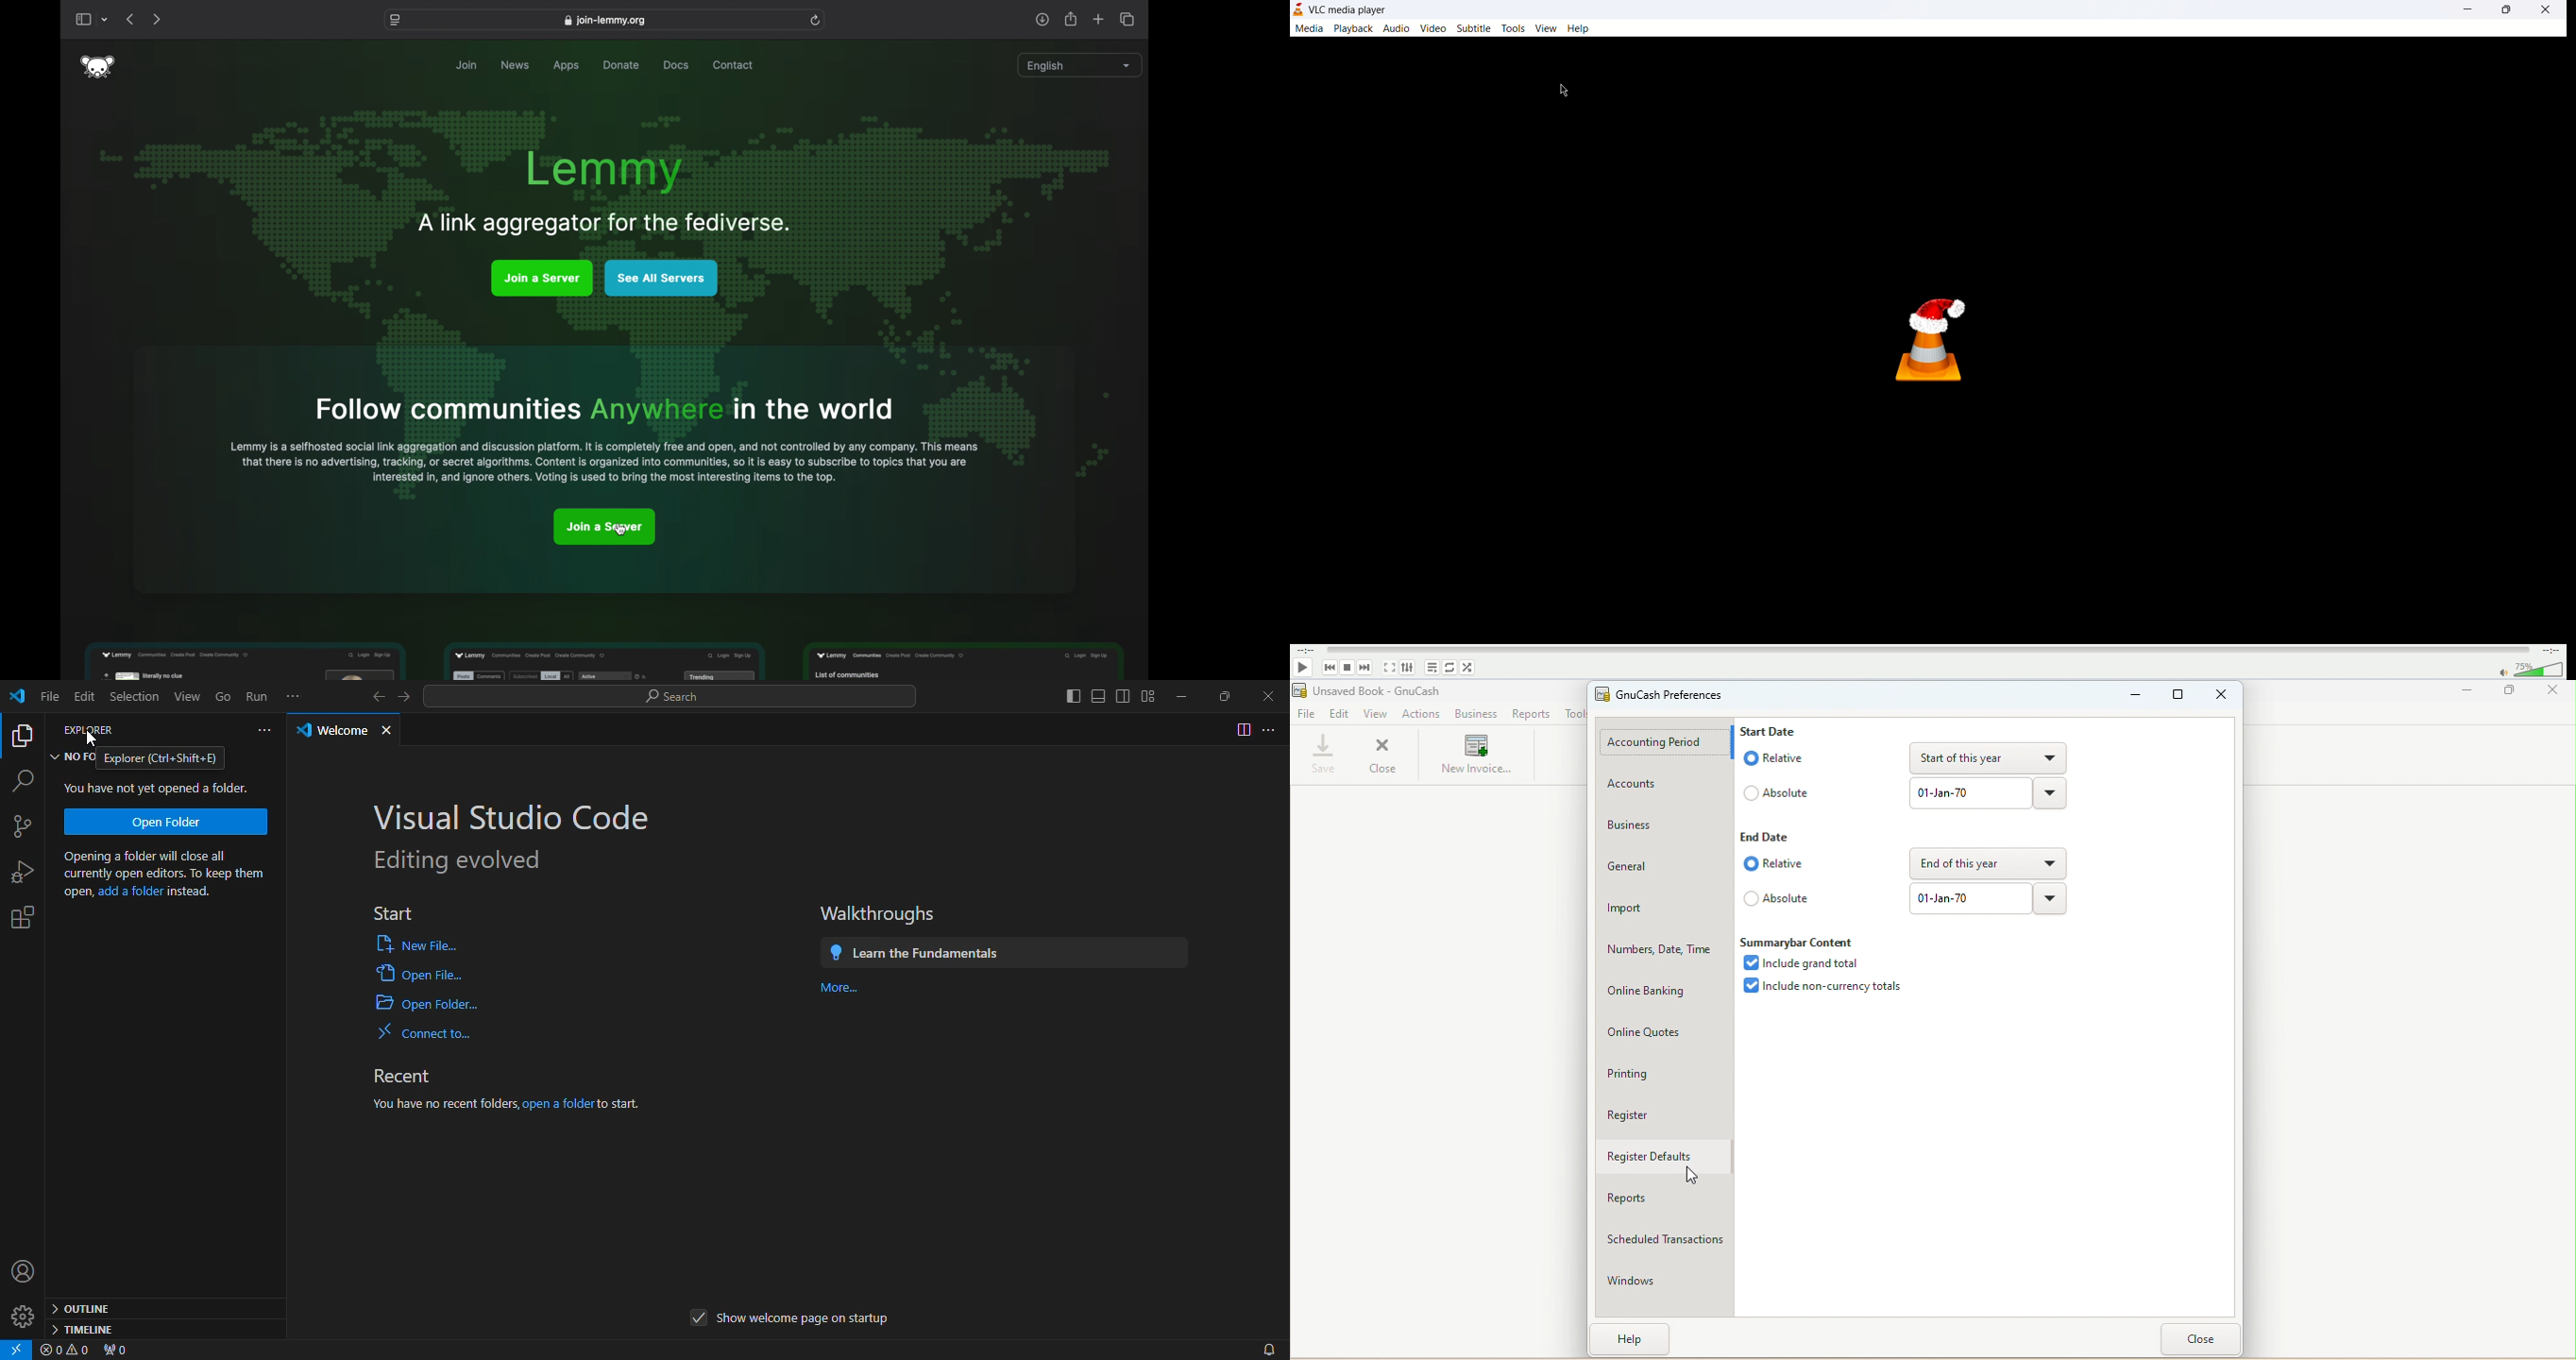  Describe the element at coordinates (396, 20) in the screenshot. I see `website settings` at that location.